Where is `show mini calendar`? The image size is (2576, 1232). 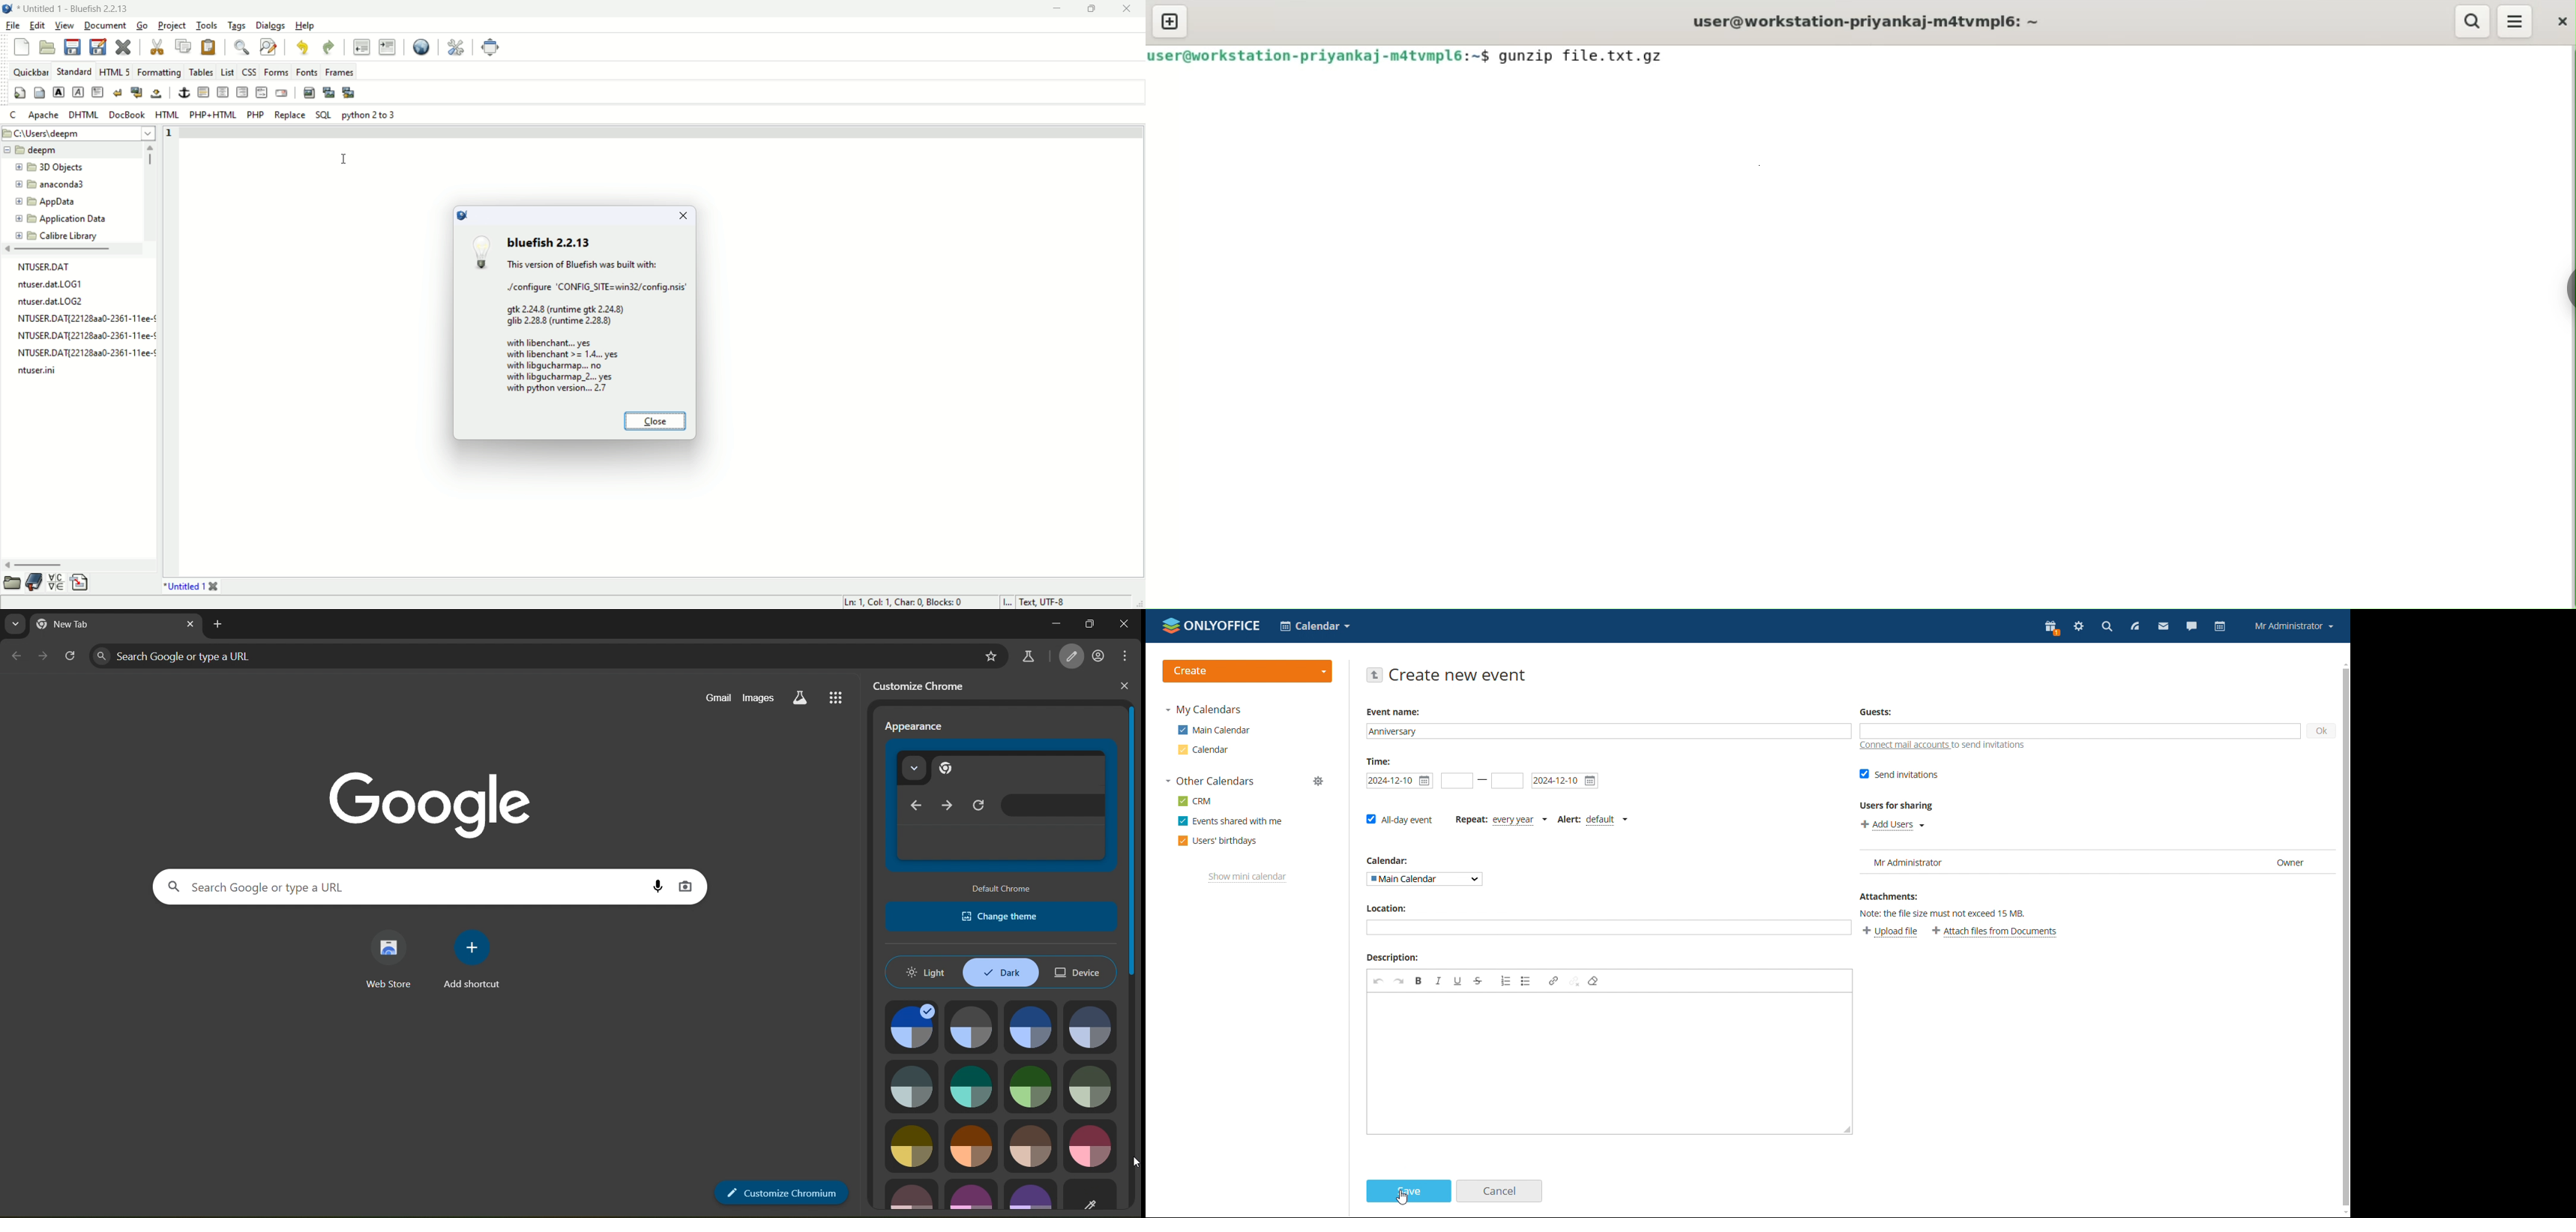 show mini calendar is located at coordinates (1248, 878).